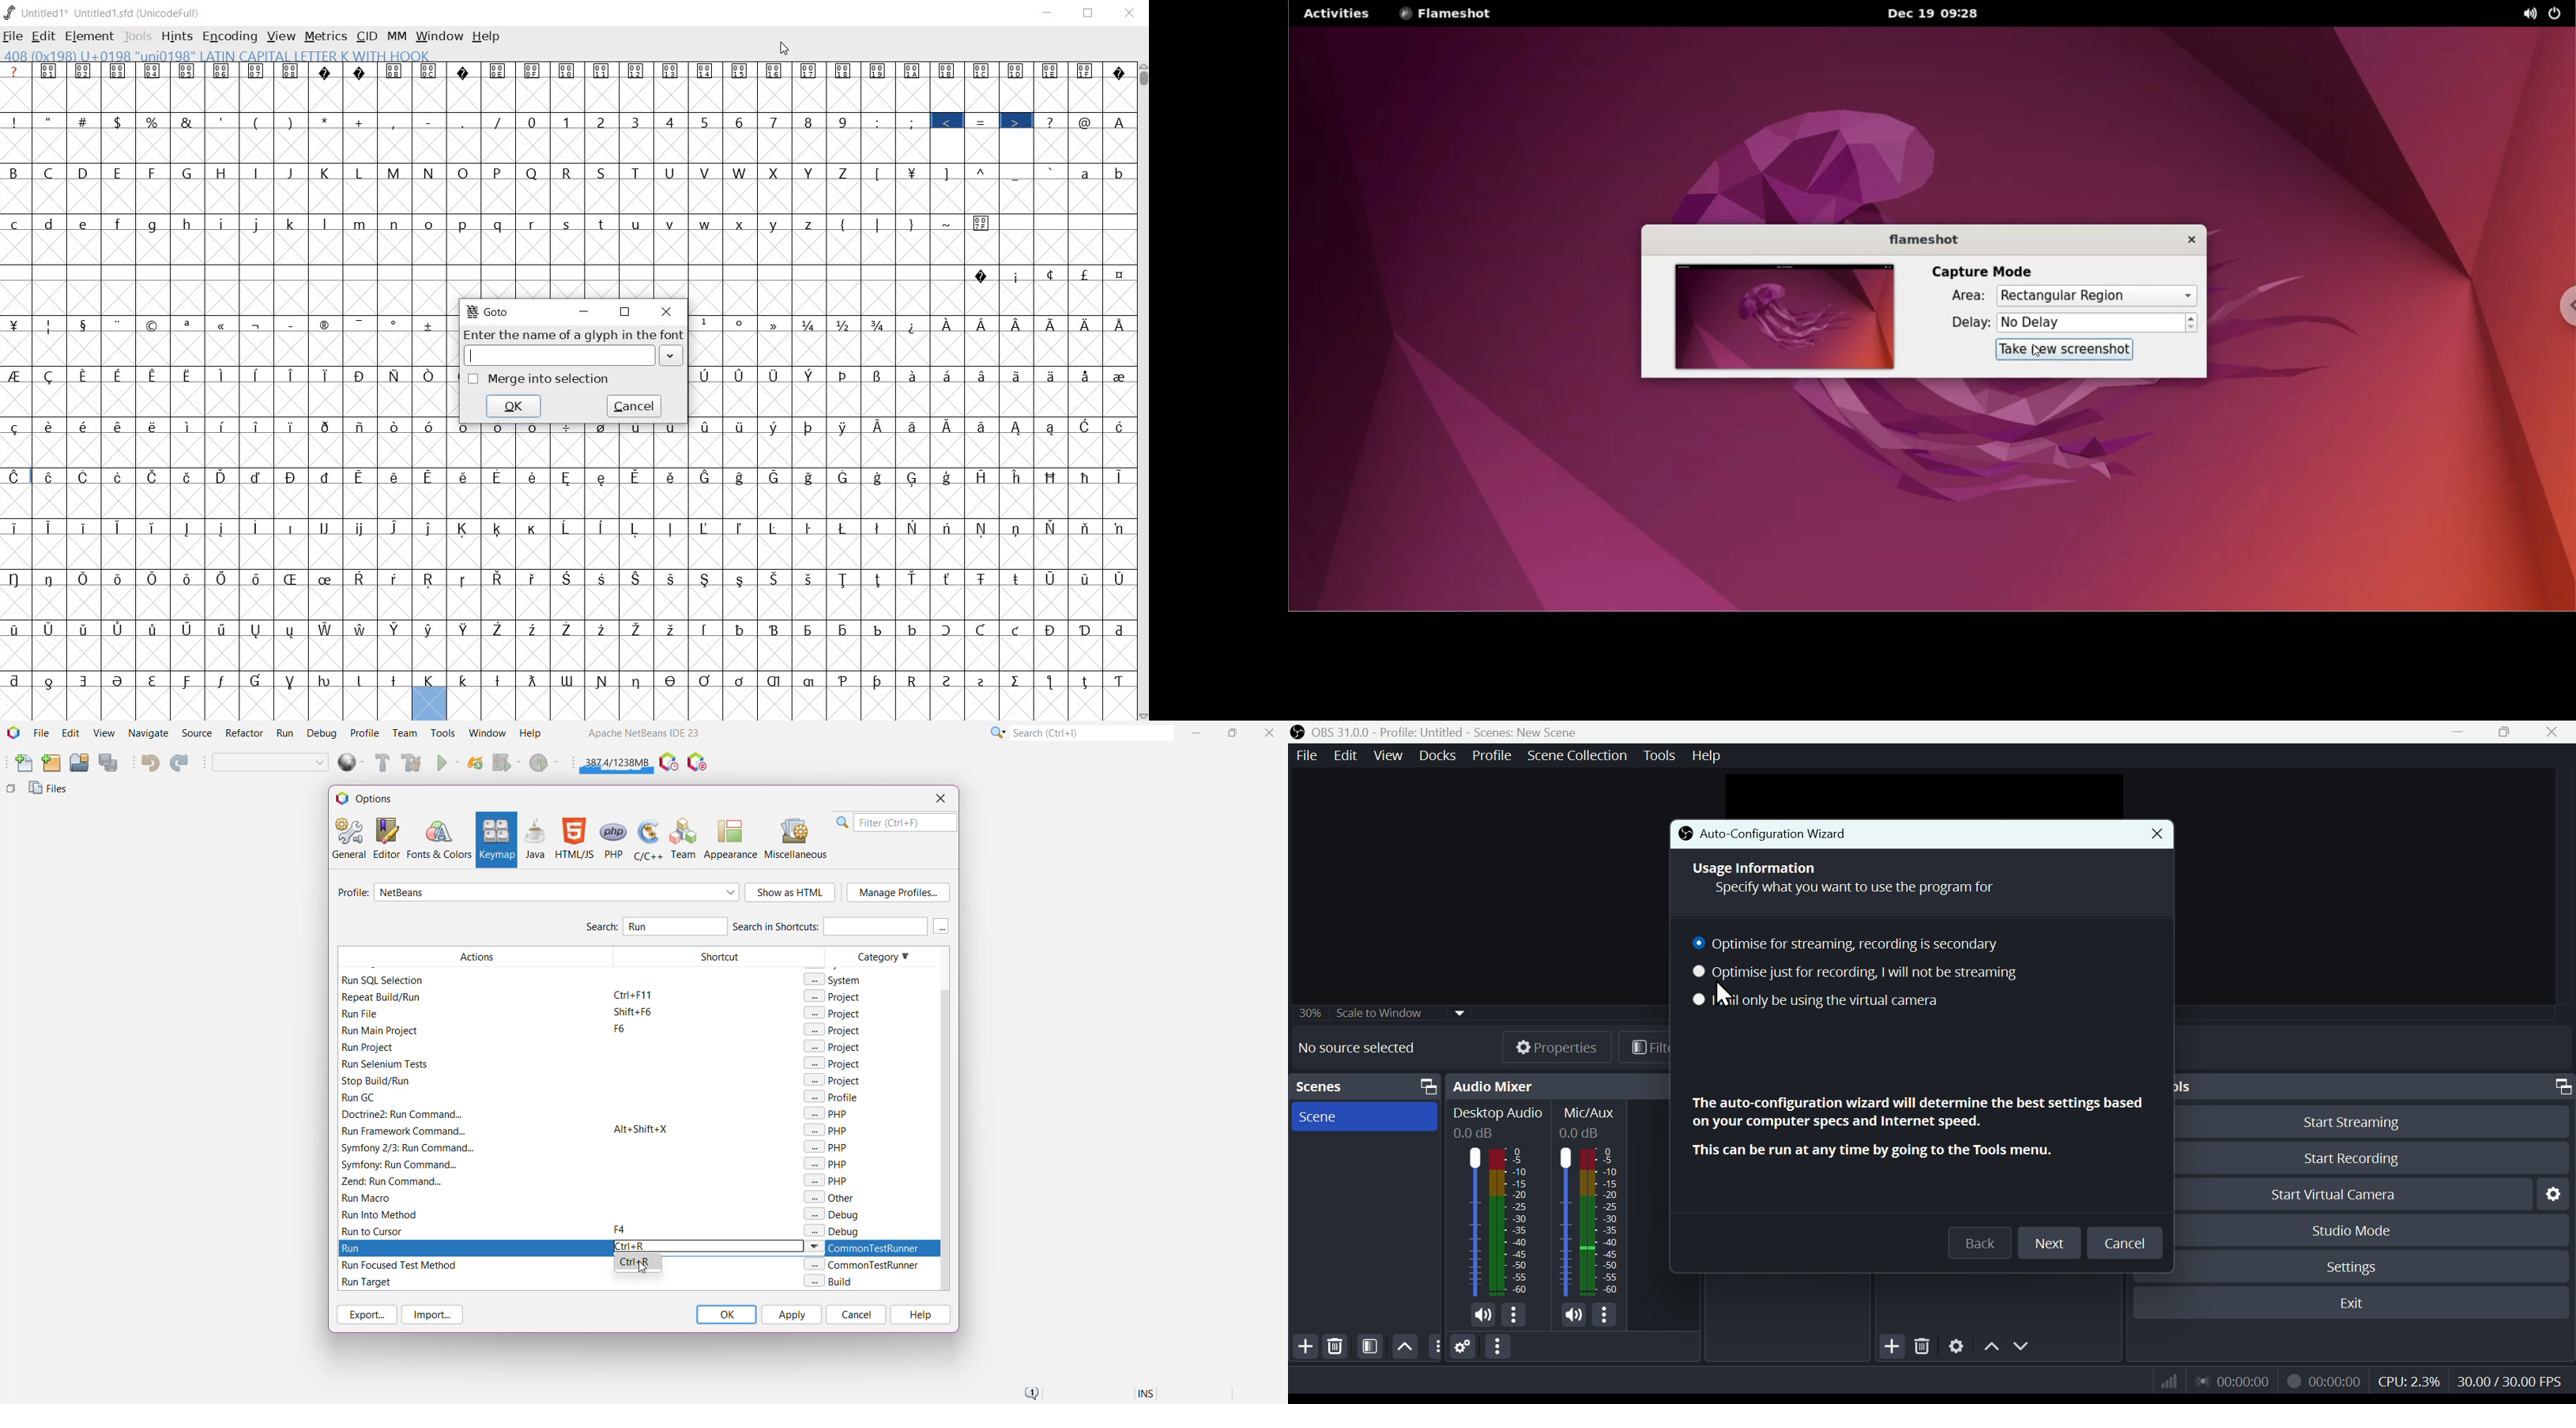  I want to click on Audio mixer, so click(1498, 1204).